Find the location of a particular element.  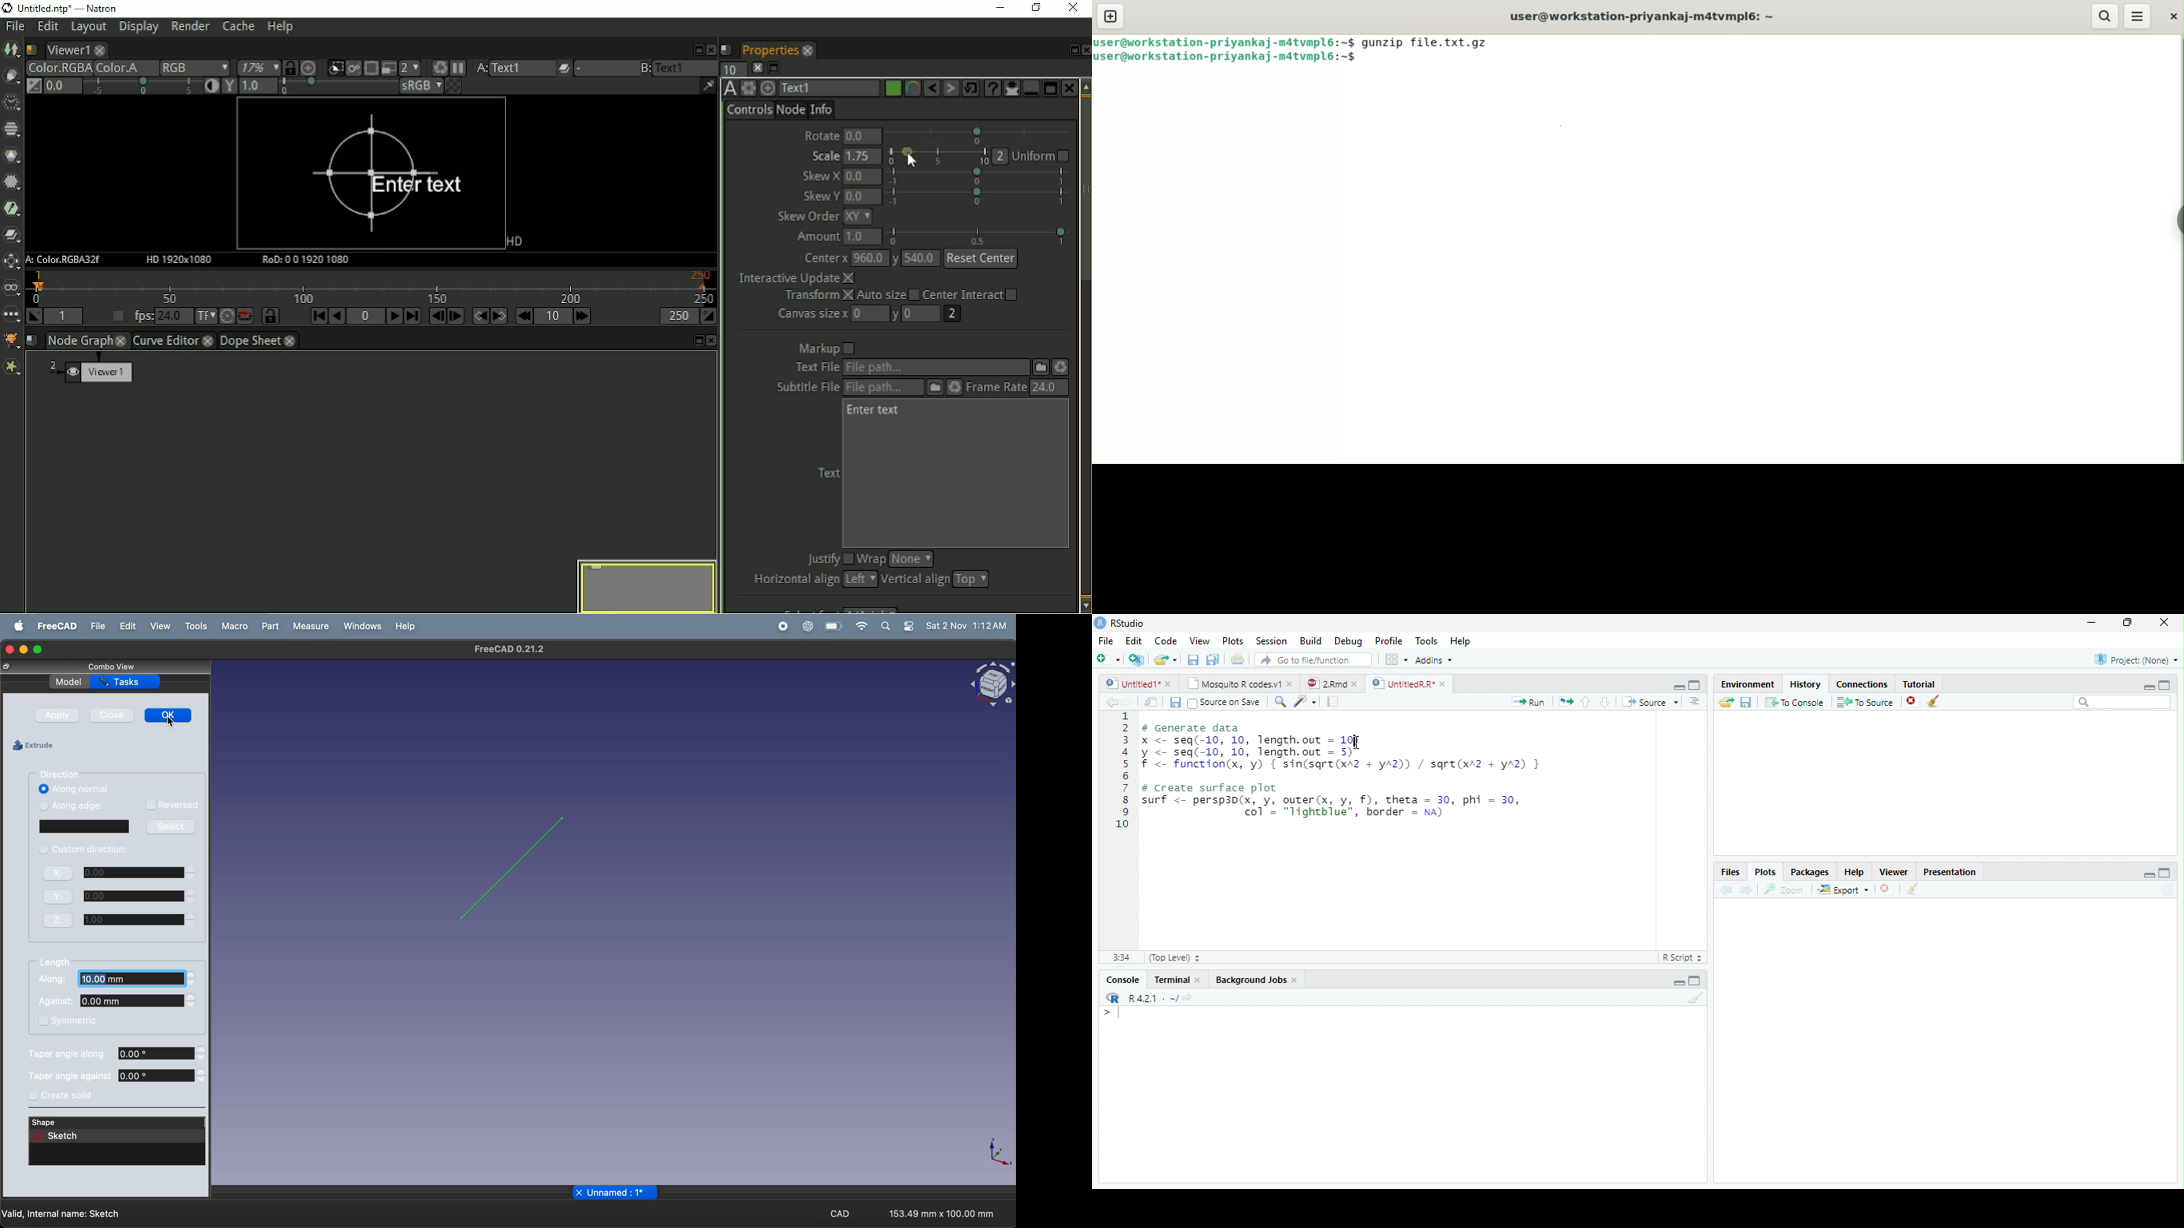

Clear all plots is located at coordinates (1912, 889).